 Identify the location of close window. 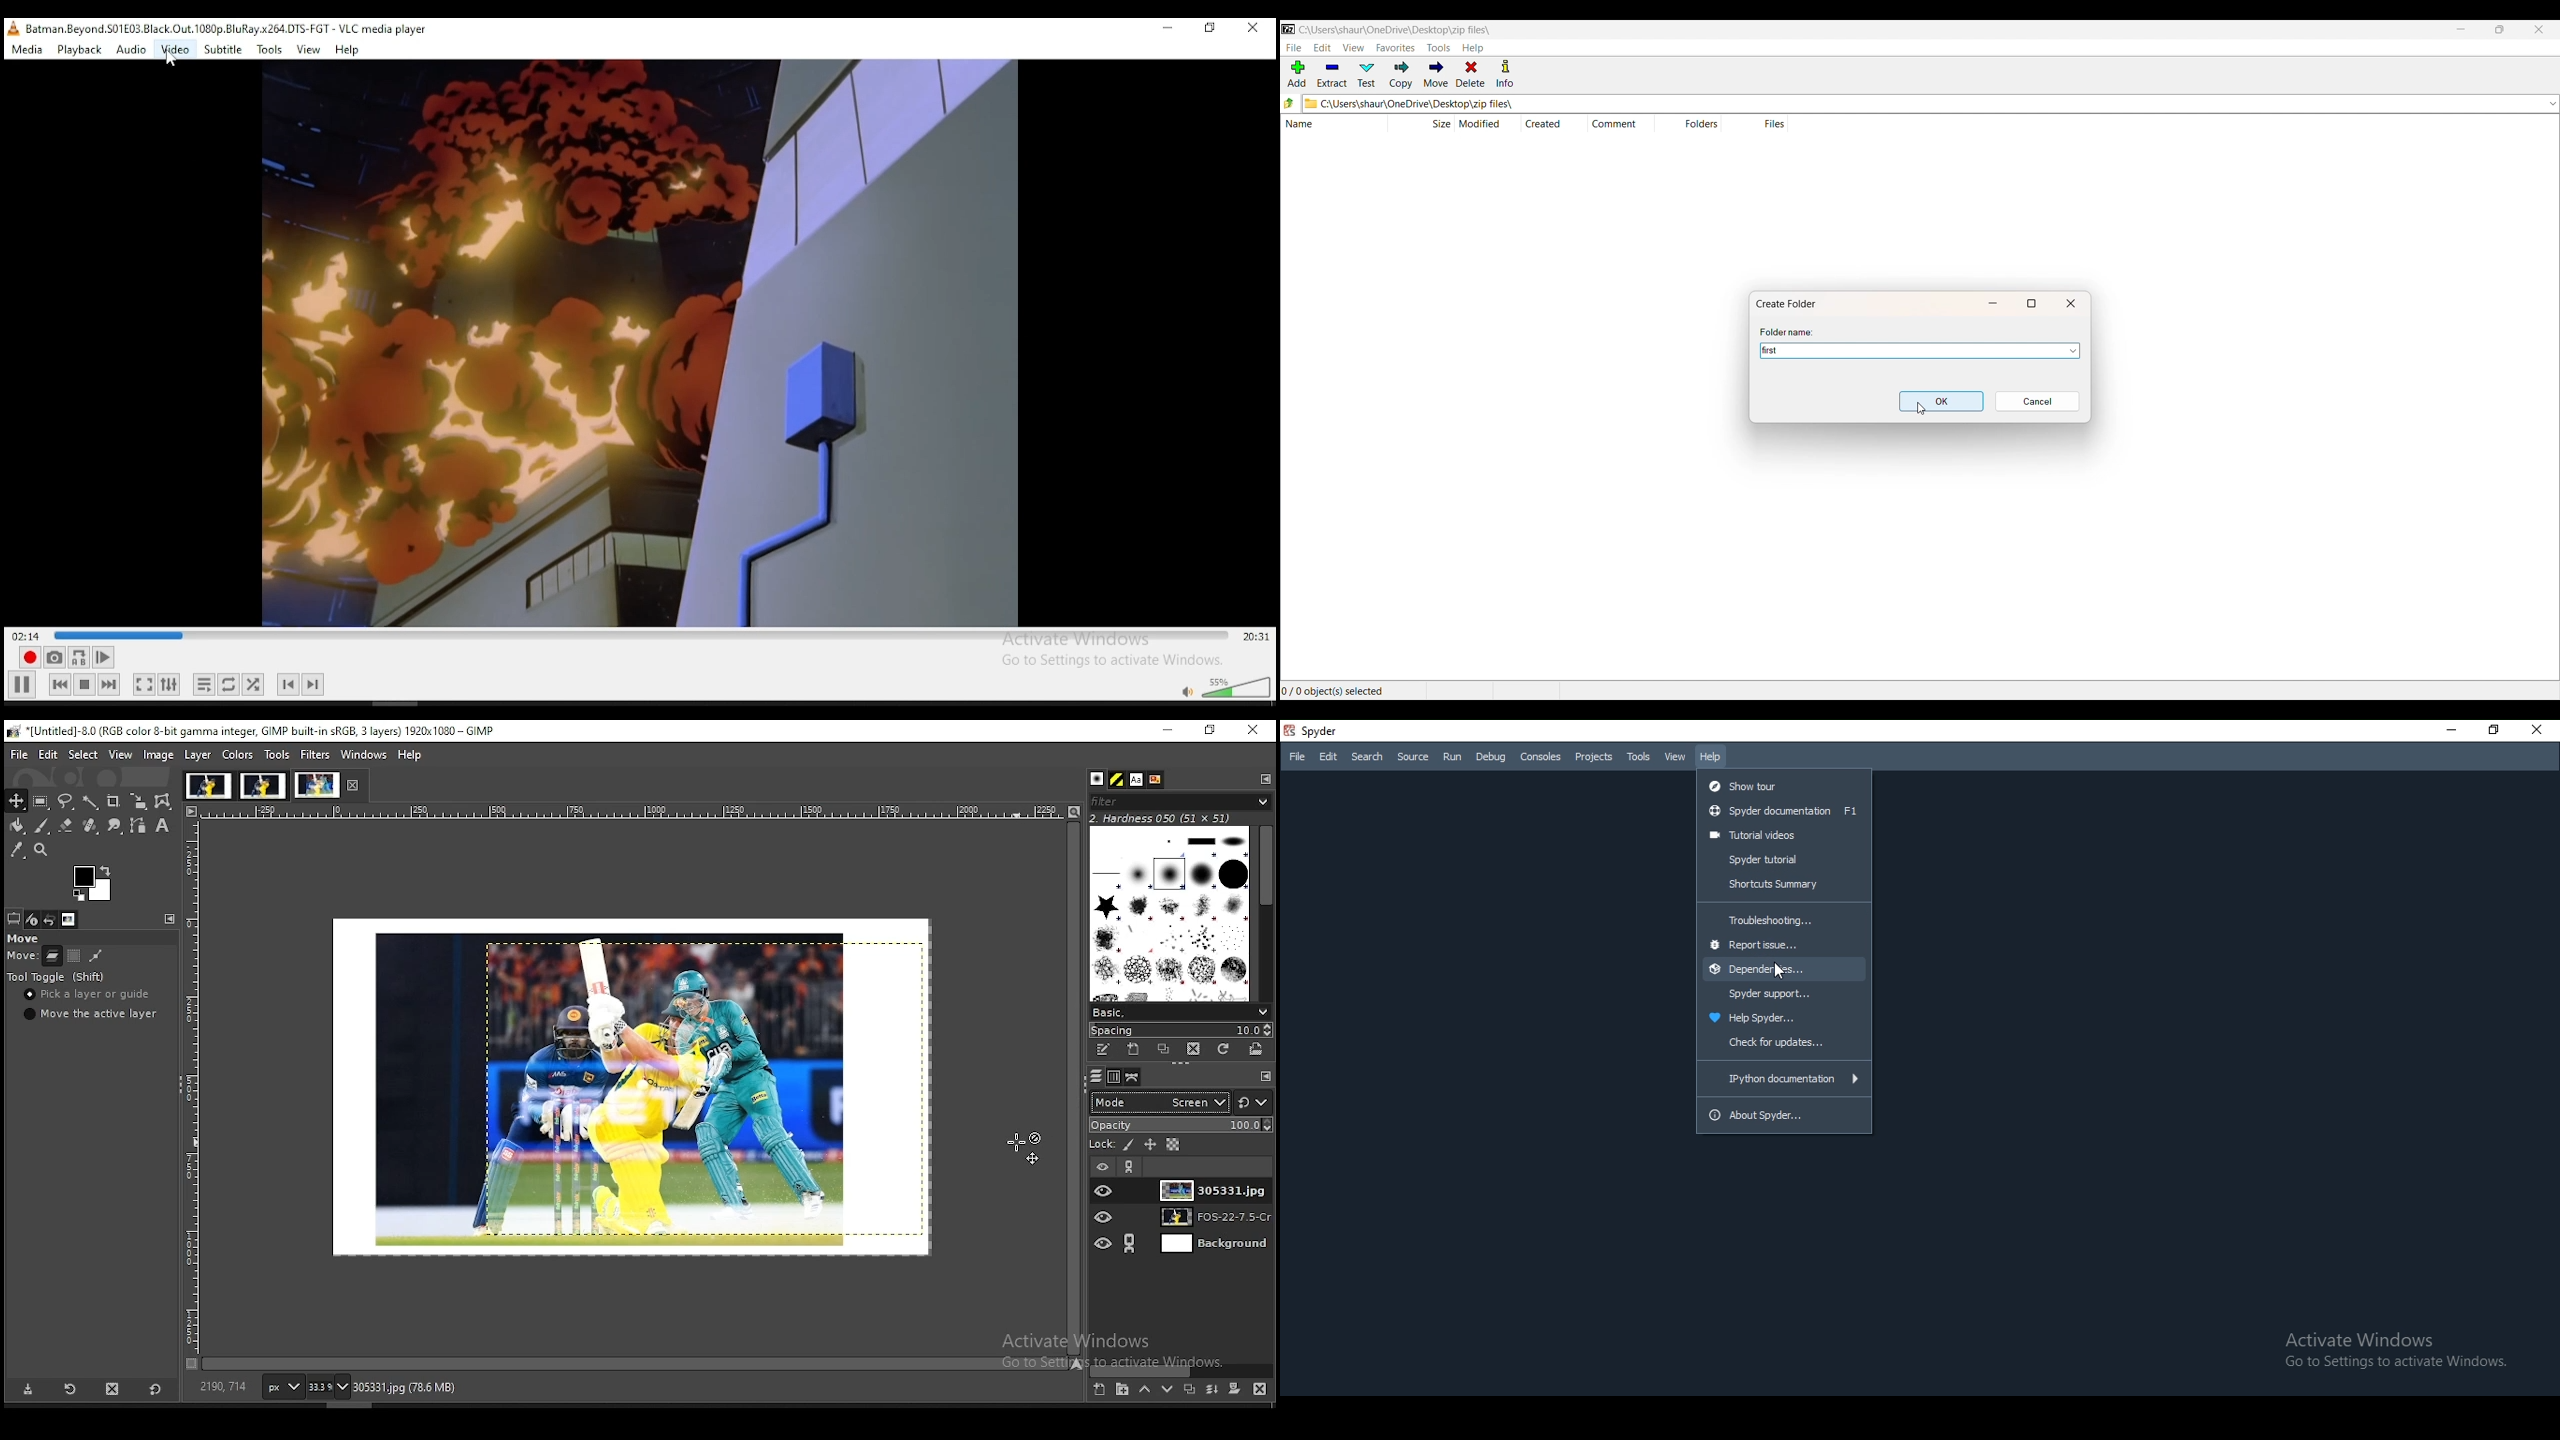
(1256, 33).